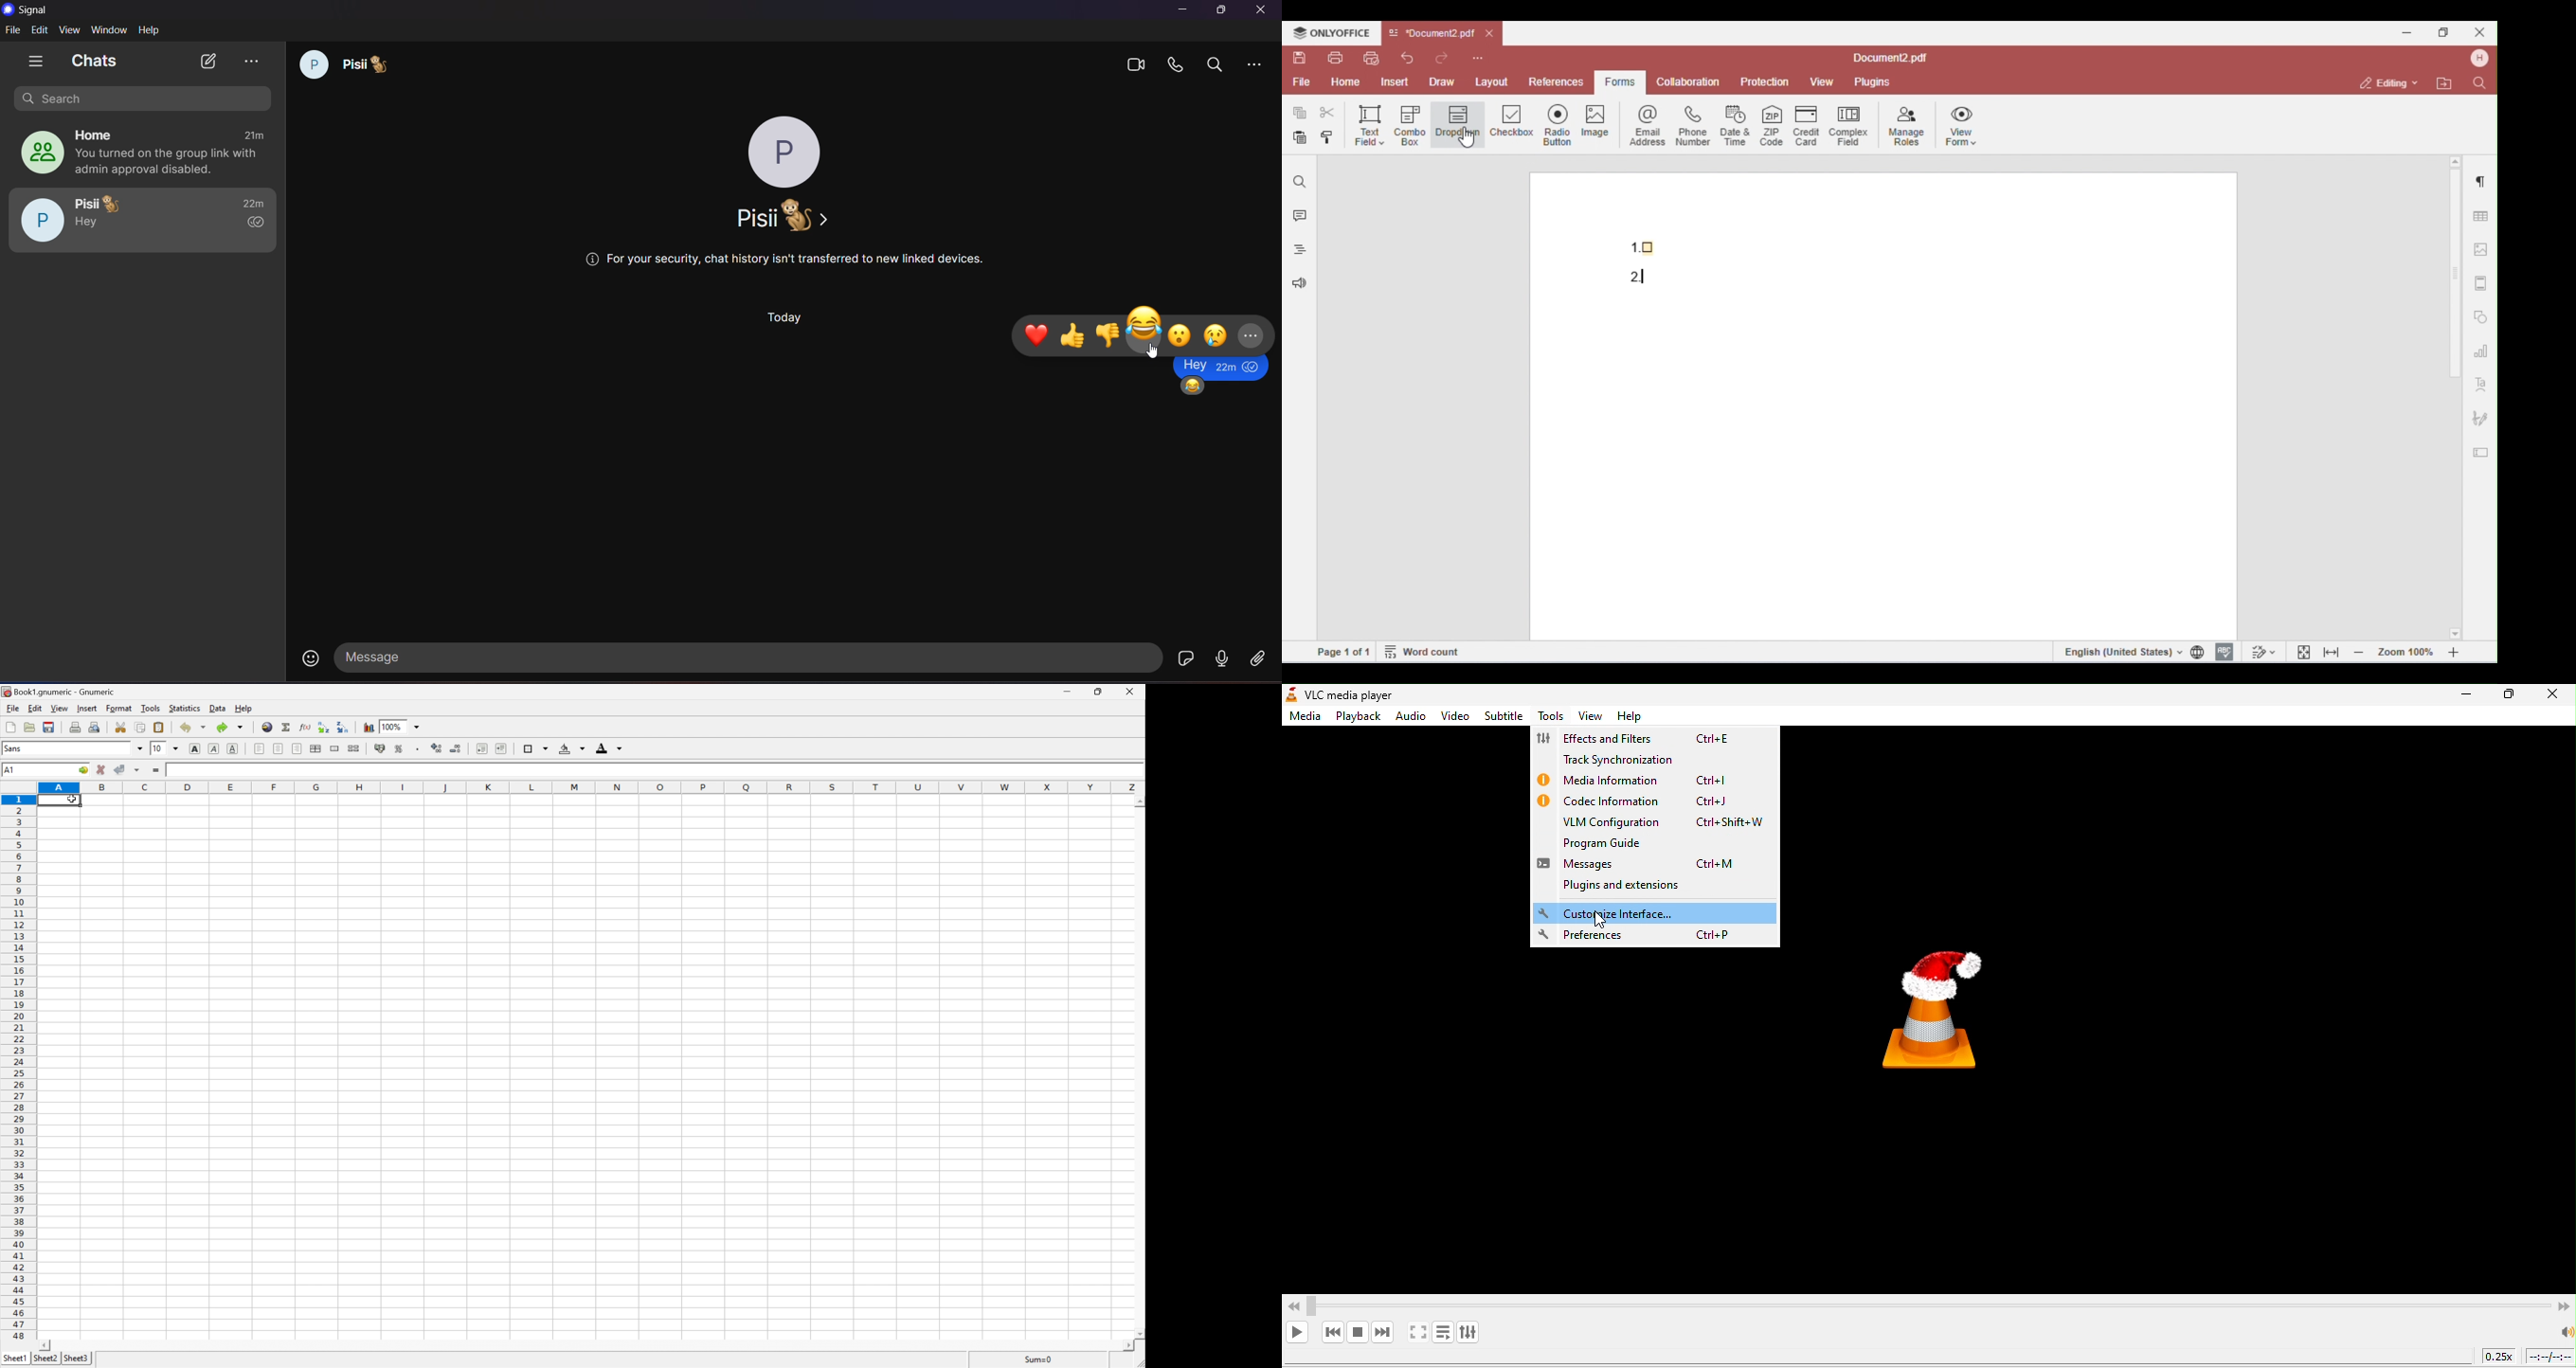  What do you see at coordinates (94, 727) in the screenshot?
I see `print preview` at bounding box center [94, 727].